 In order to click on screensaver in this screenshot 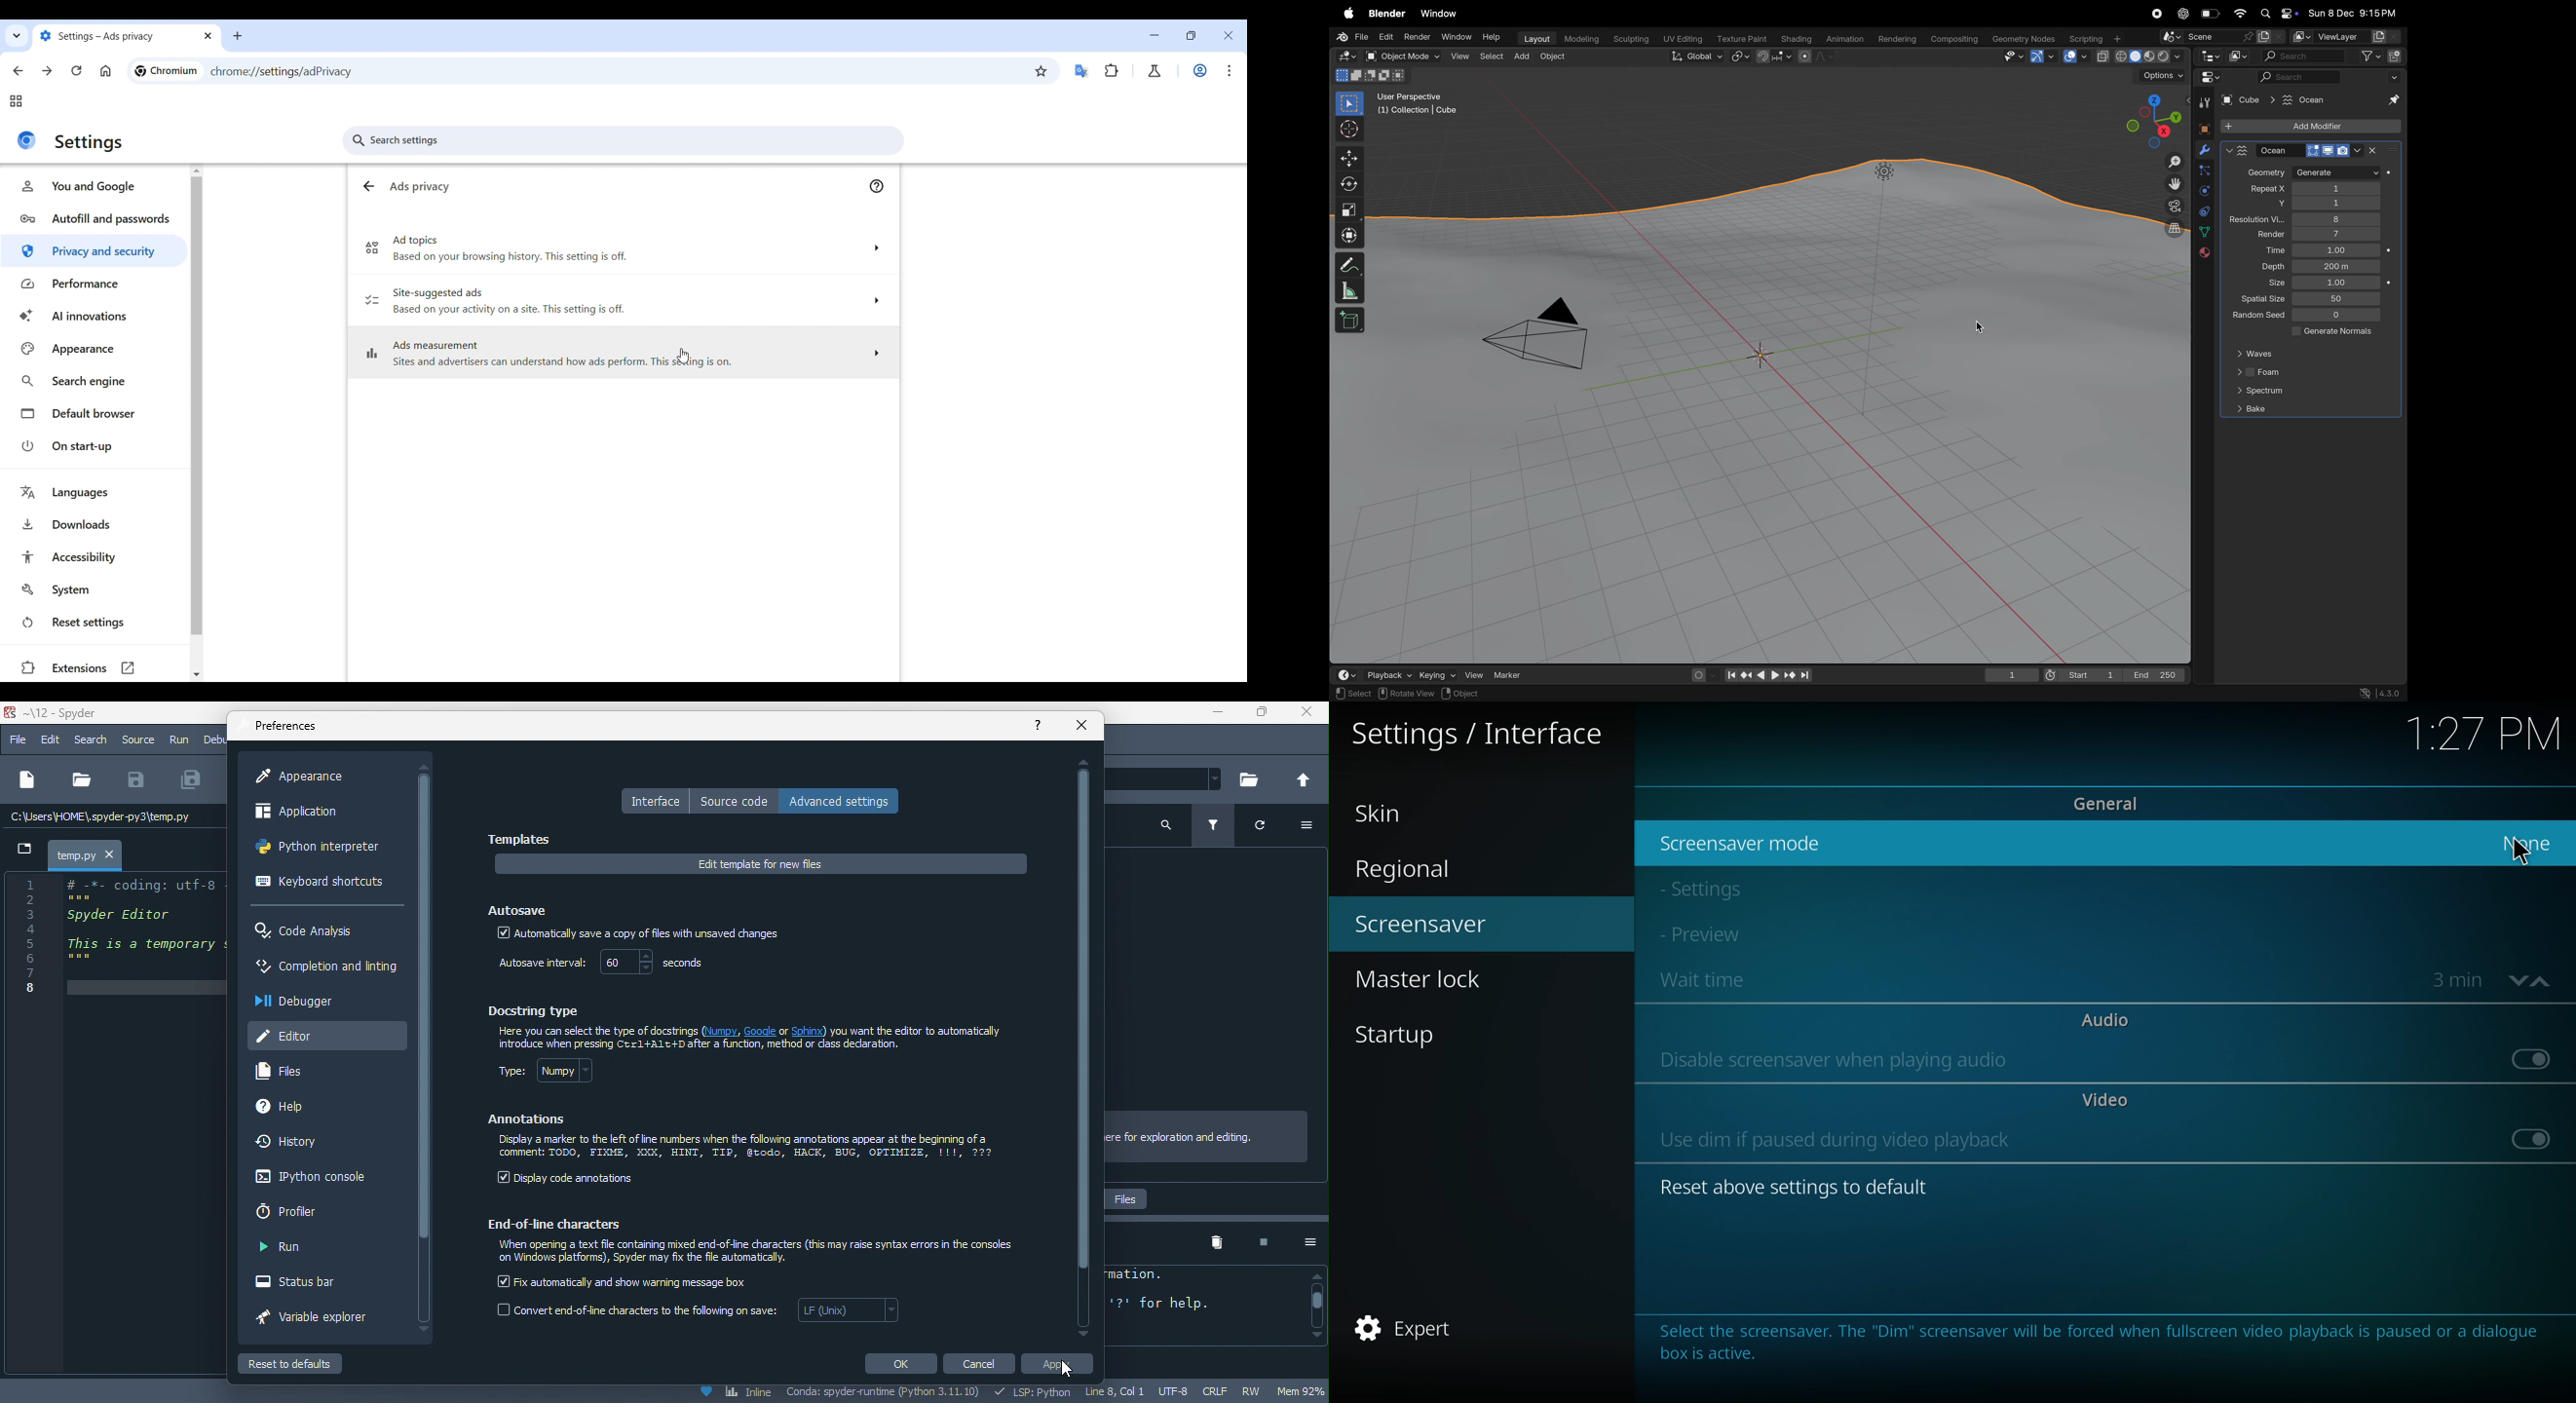, I will do `click(1456, 924)`.